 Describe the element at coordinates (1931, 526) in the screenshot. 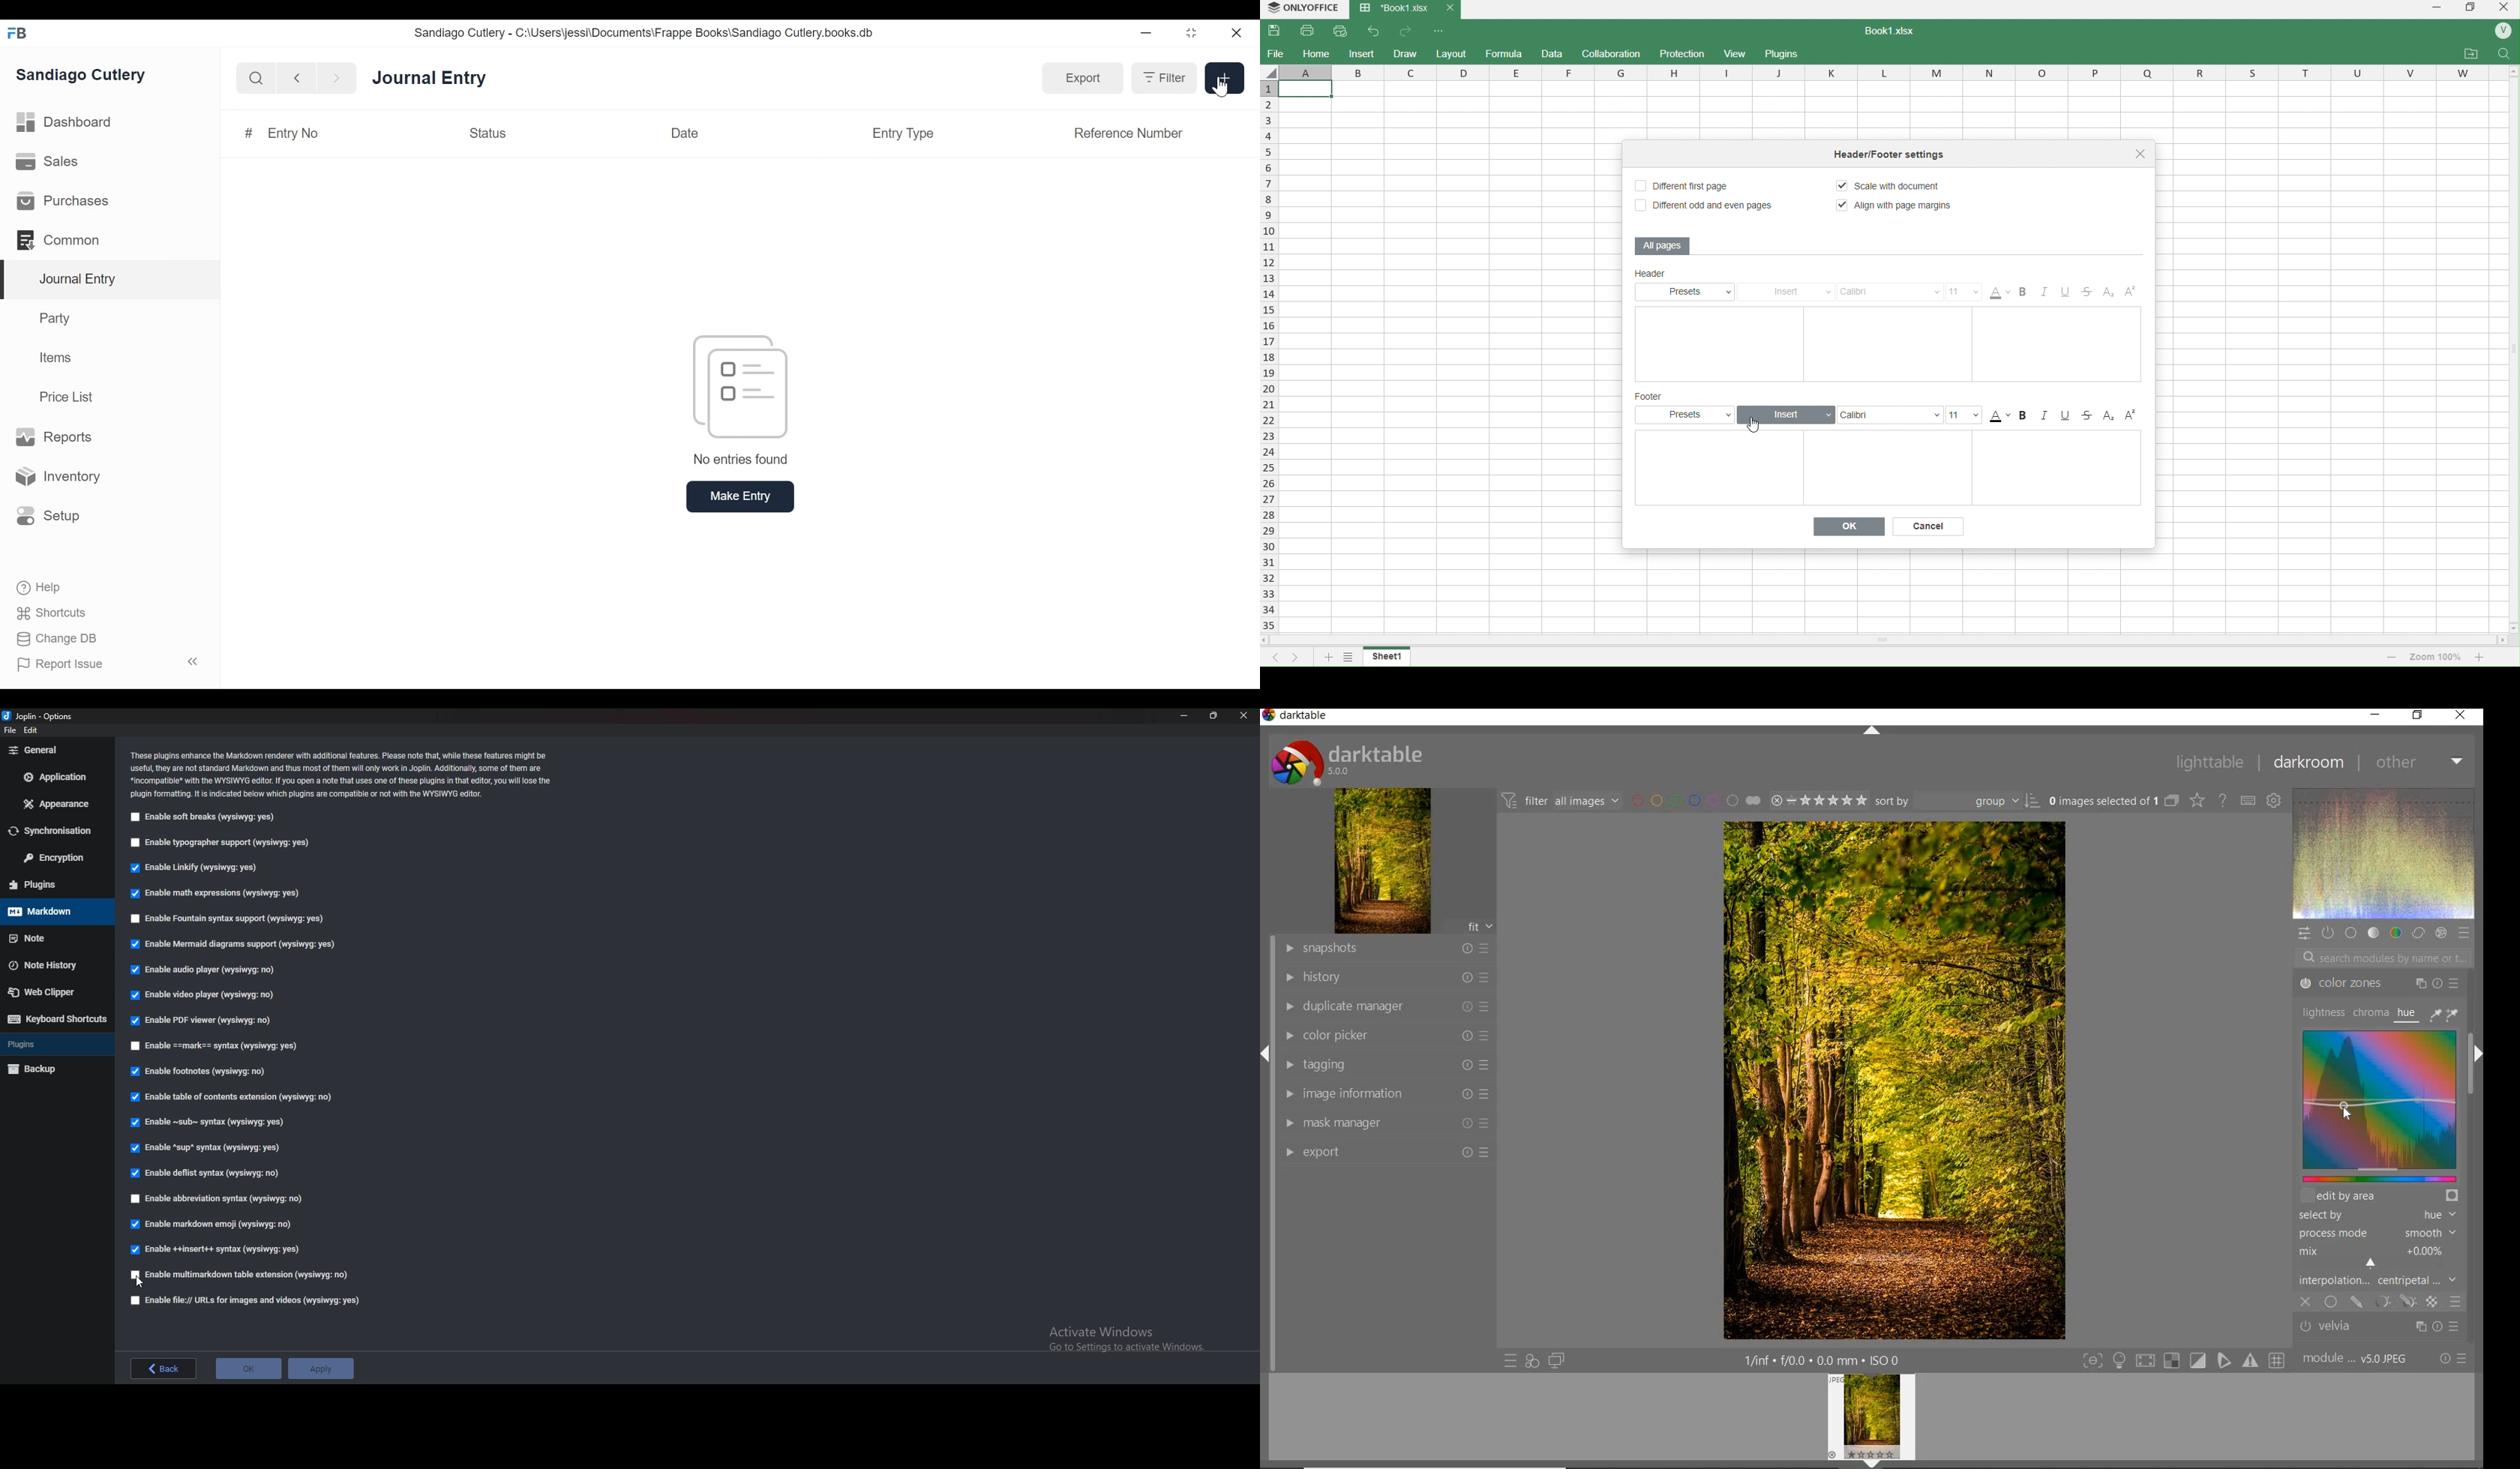

I see `Cancel` at that location.